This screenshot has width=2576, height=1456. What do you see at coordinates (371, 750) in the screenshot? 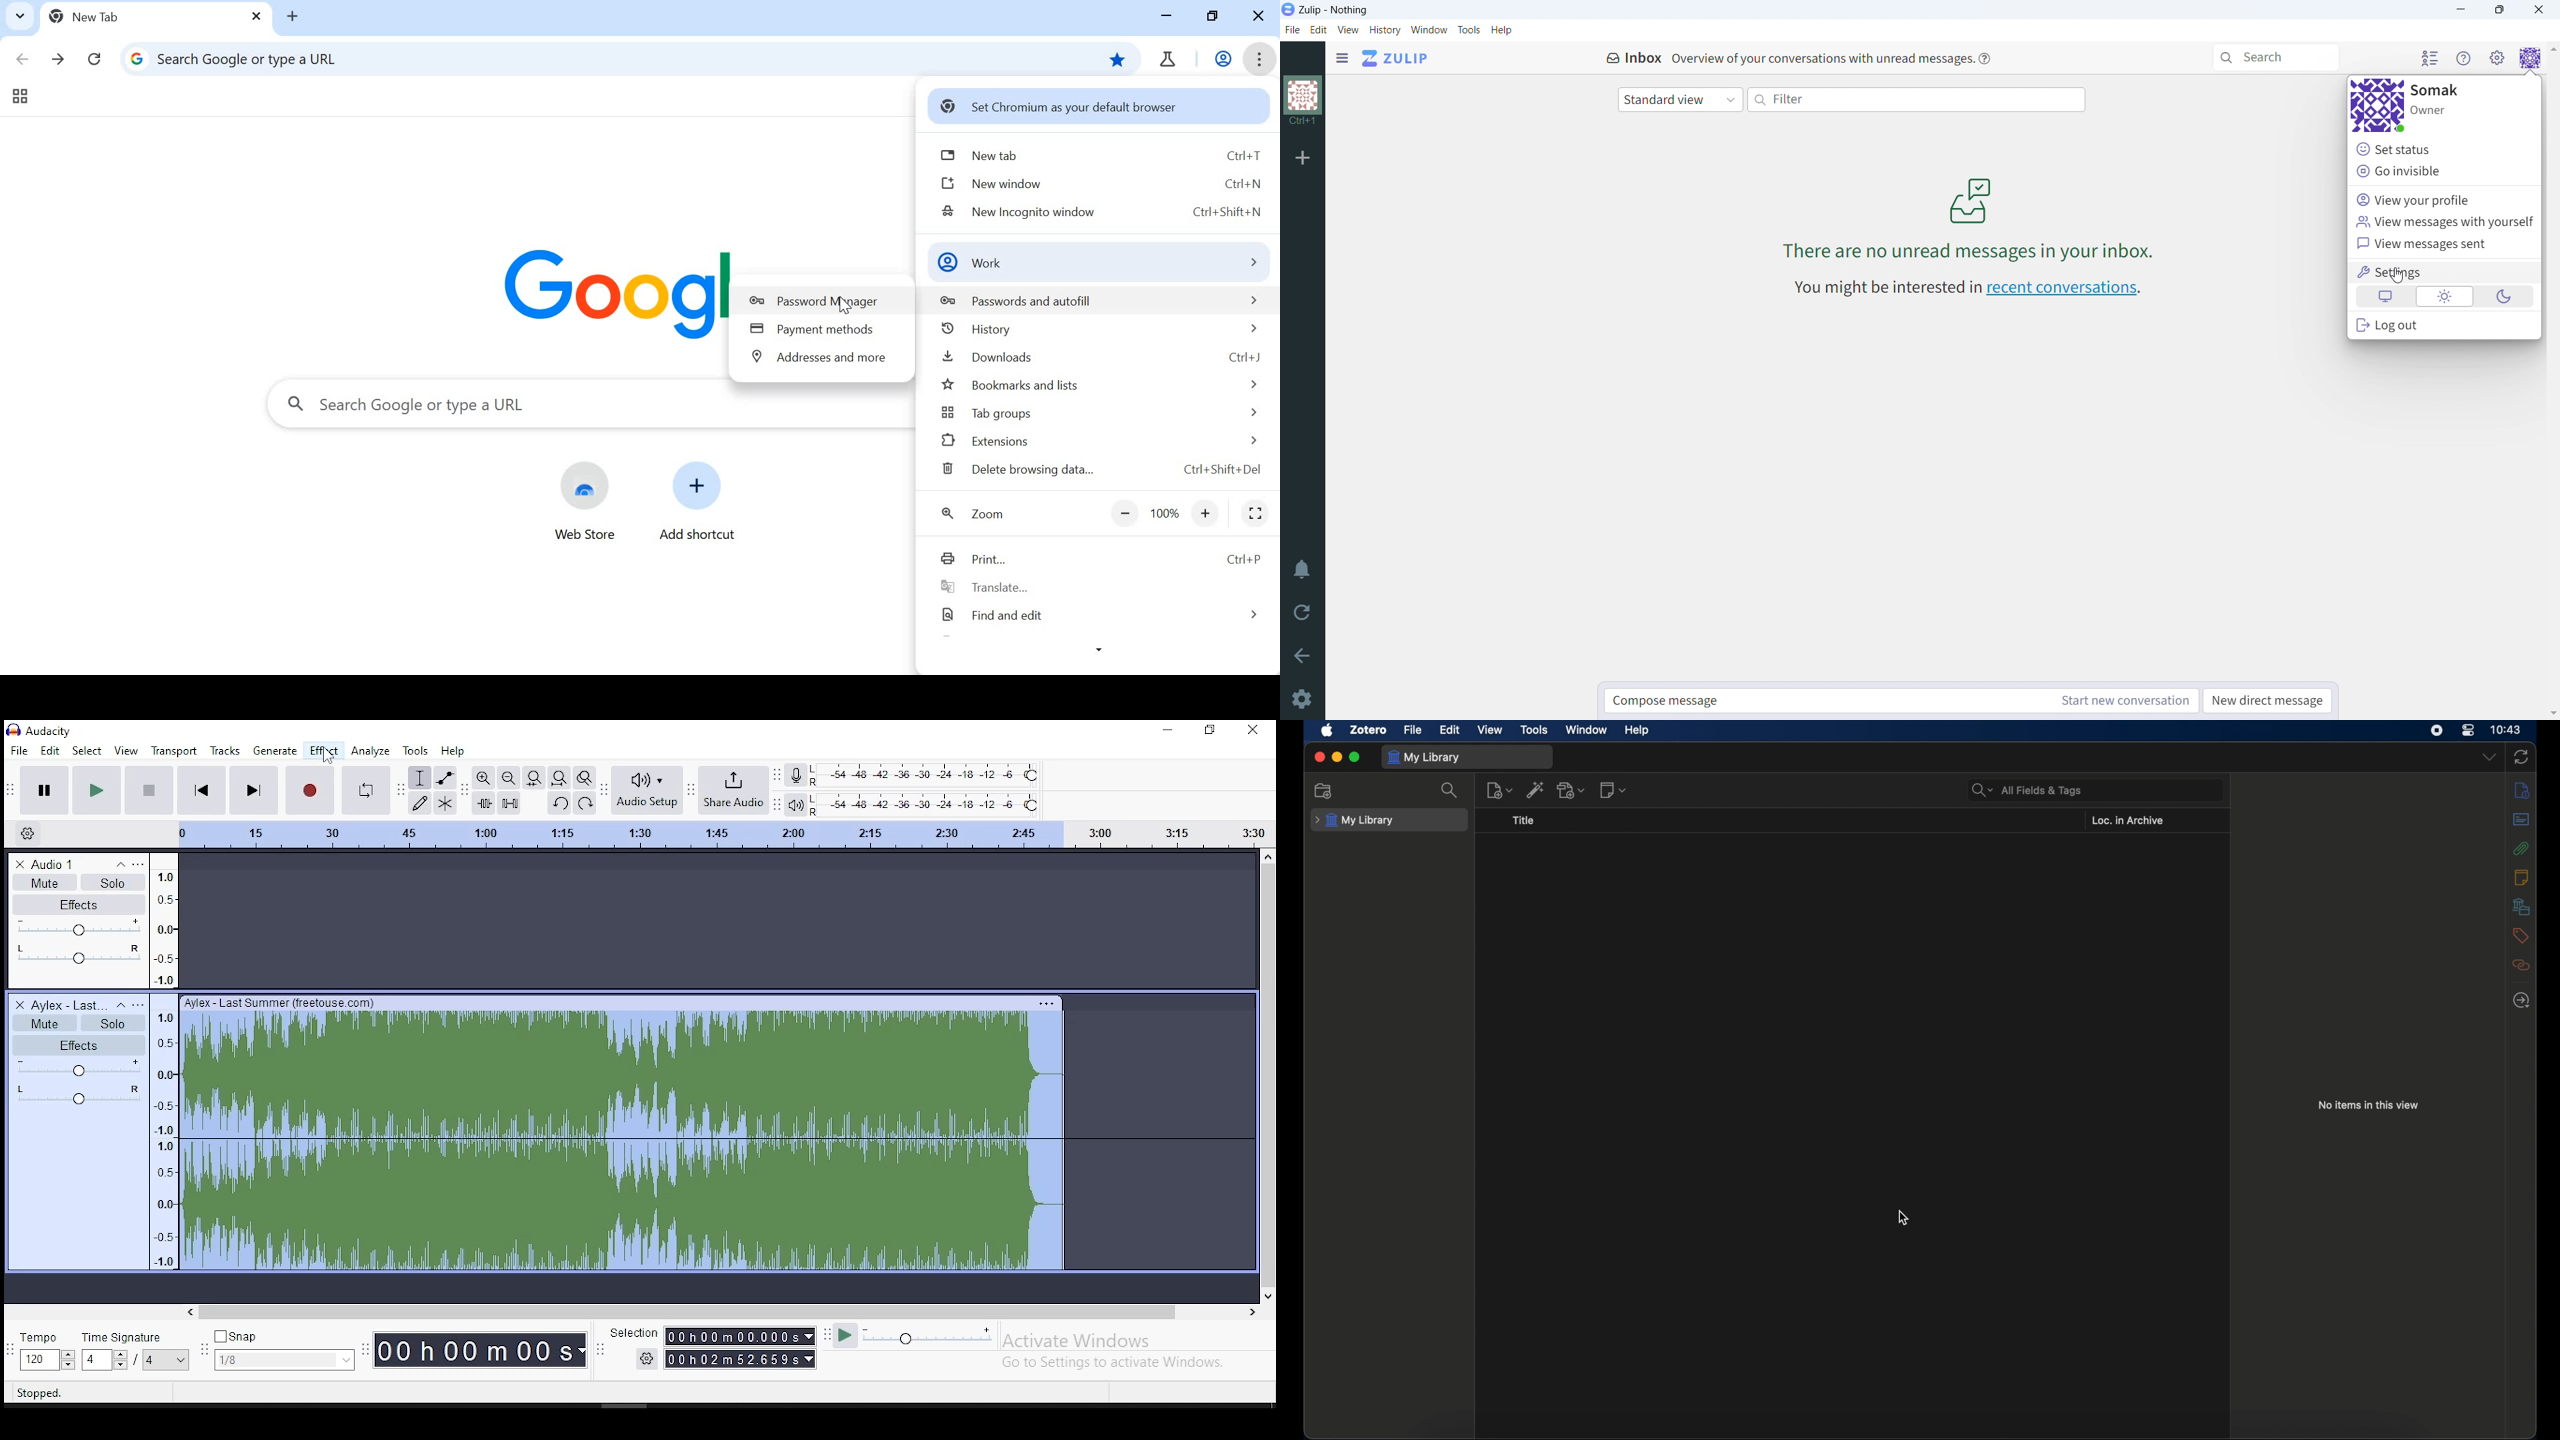
I see `analyze` at bounding box center [371, 750].